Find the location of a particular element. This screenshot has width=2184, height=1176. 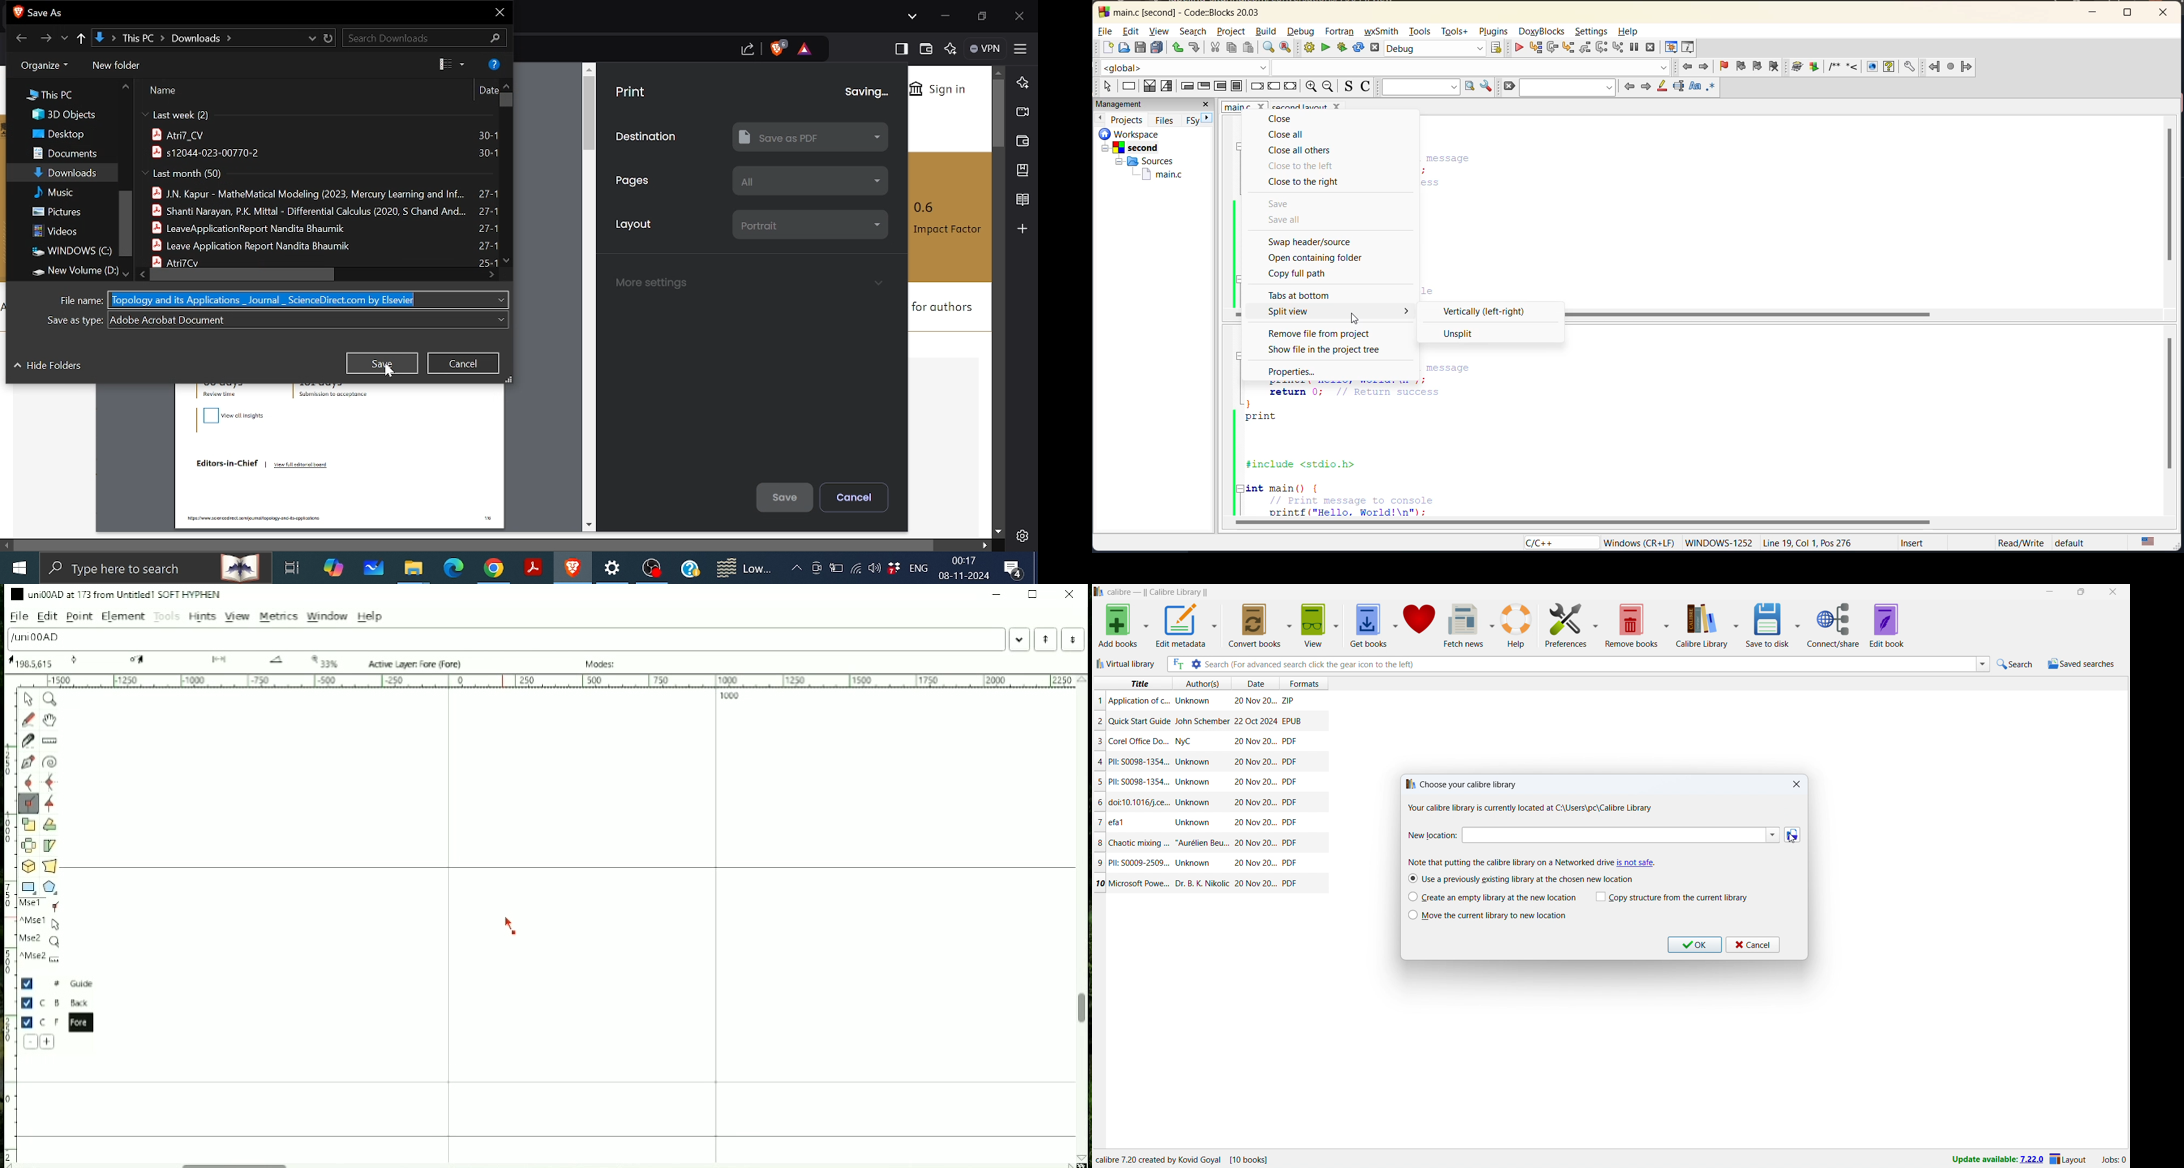

active jobs is located at coordinates (2114, 1160).